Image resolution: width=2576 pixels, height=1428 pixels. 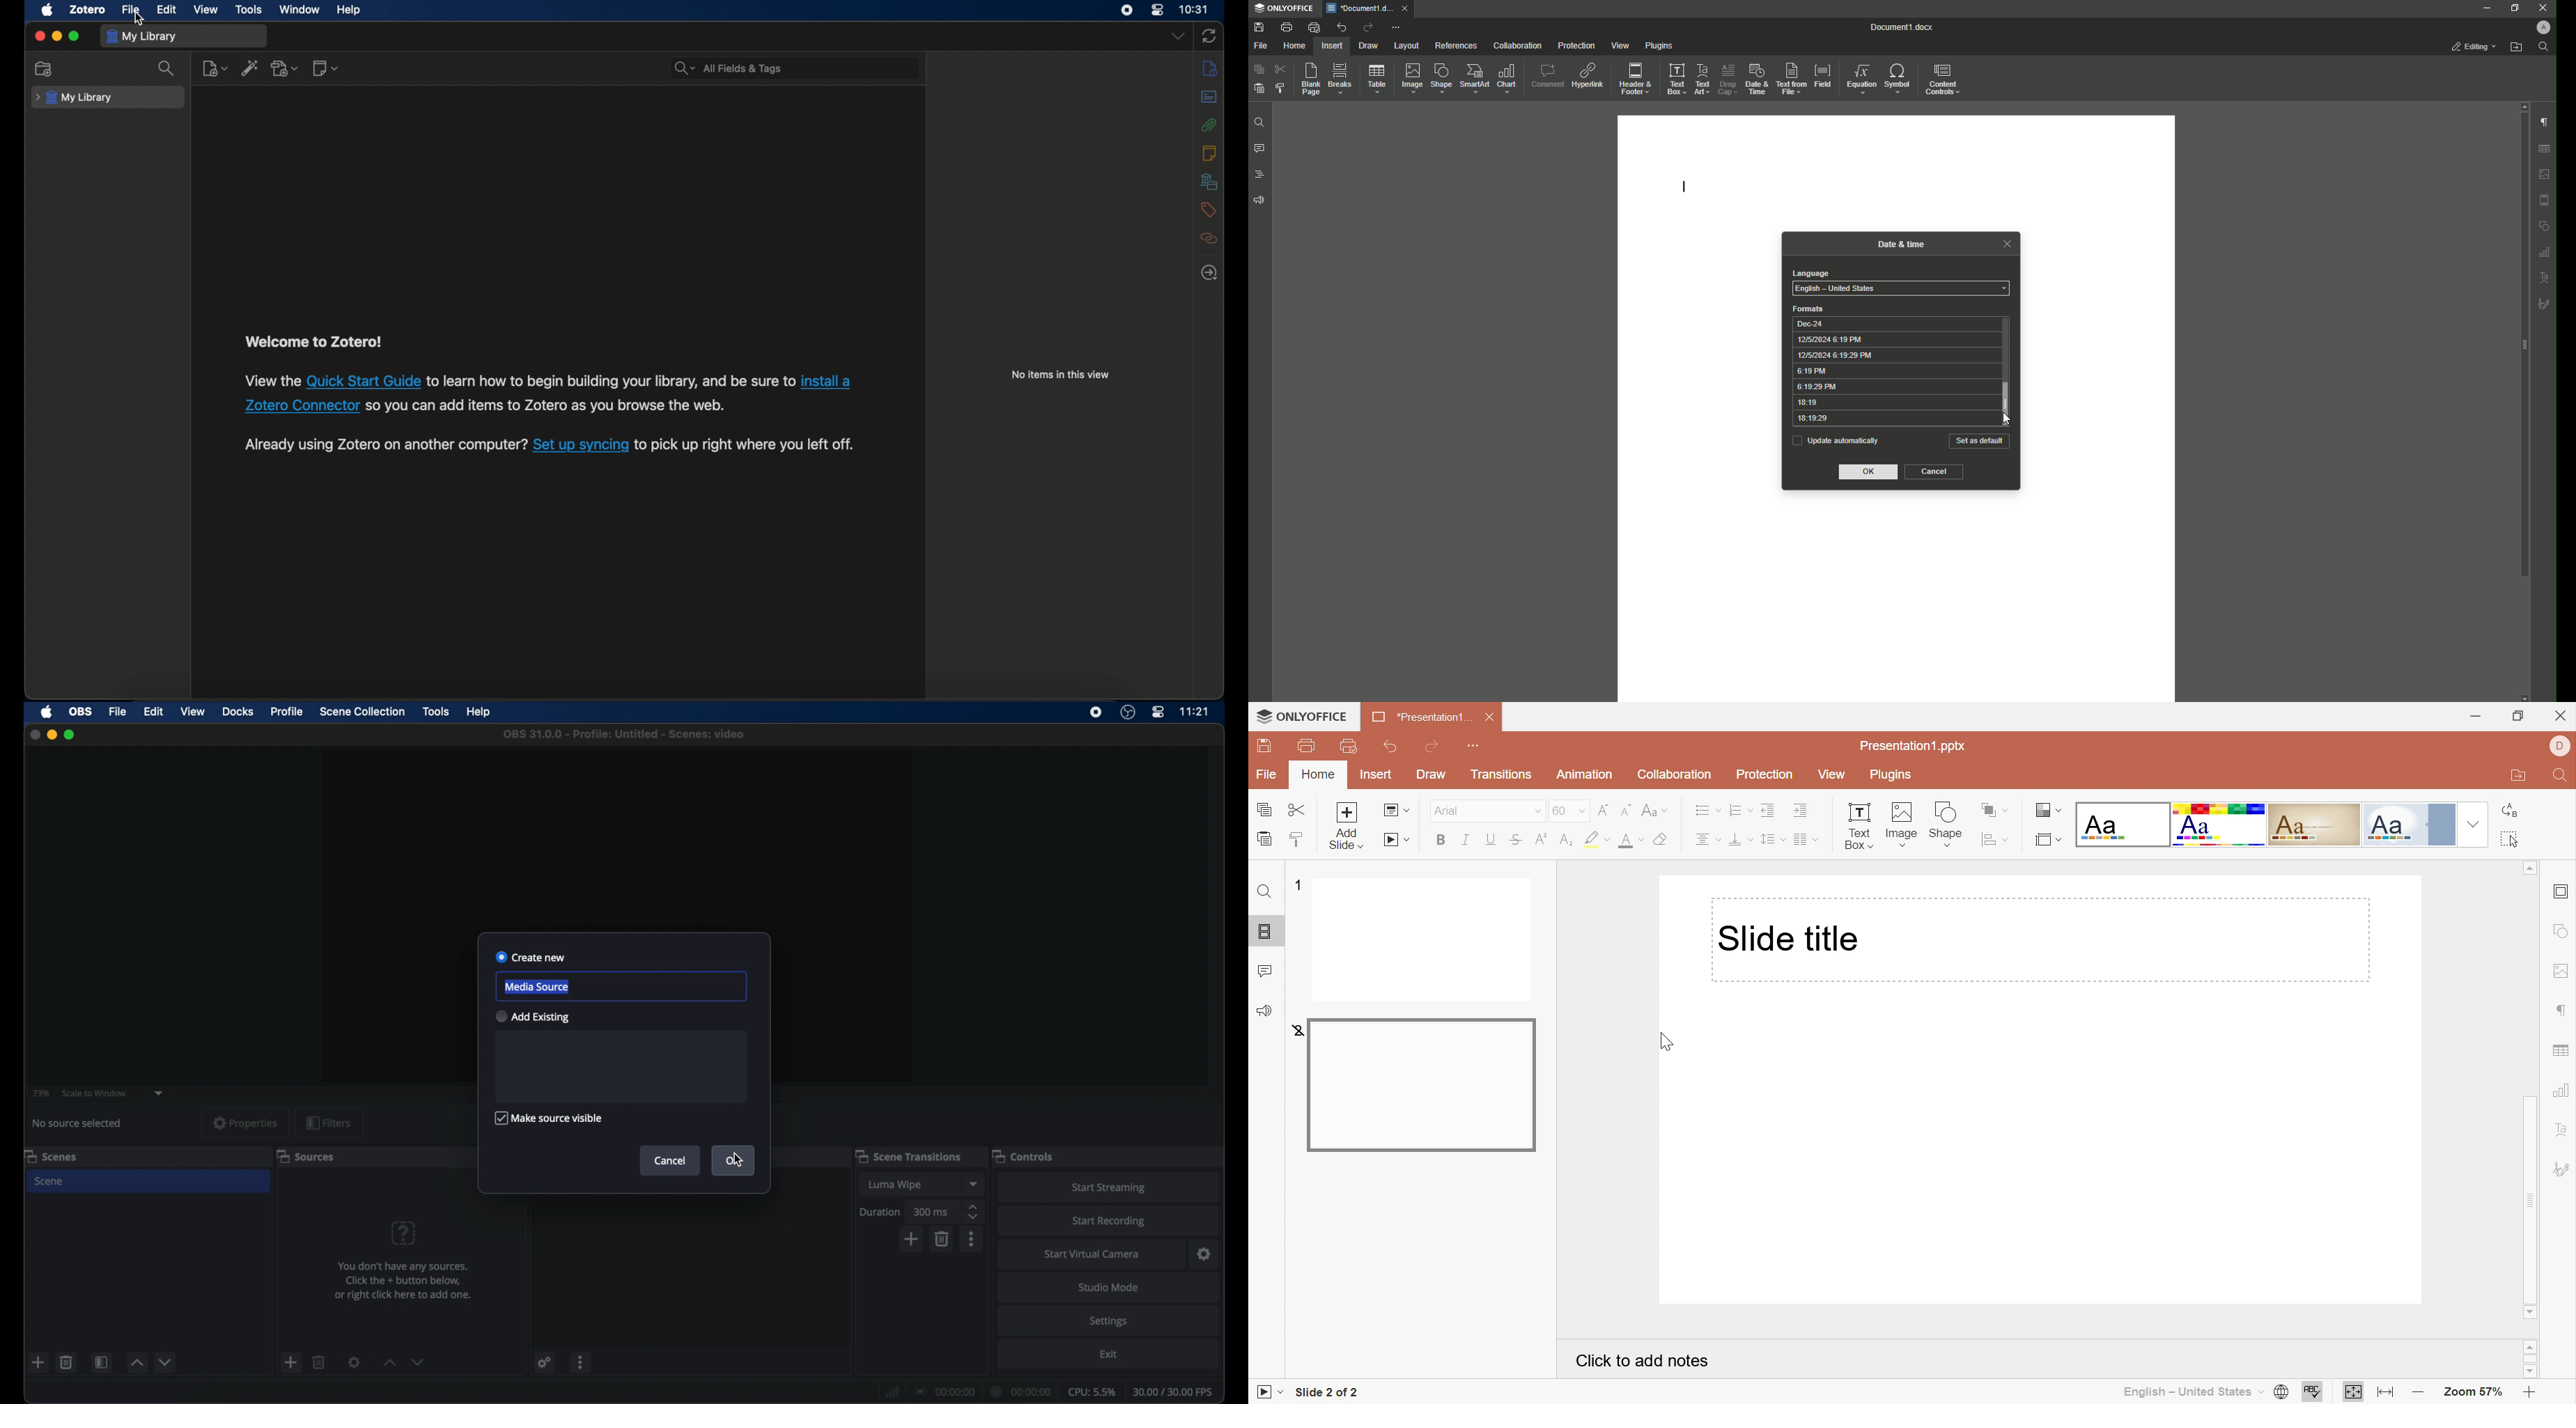 What do you see at coordinates (1397, 811) in the screenshot?
I see `Change slide layout` at bounding box center [1397, 811].